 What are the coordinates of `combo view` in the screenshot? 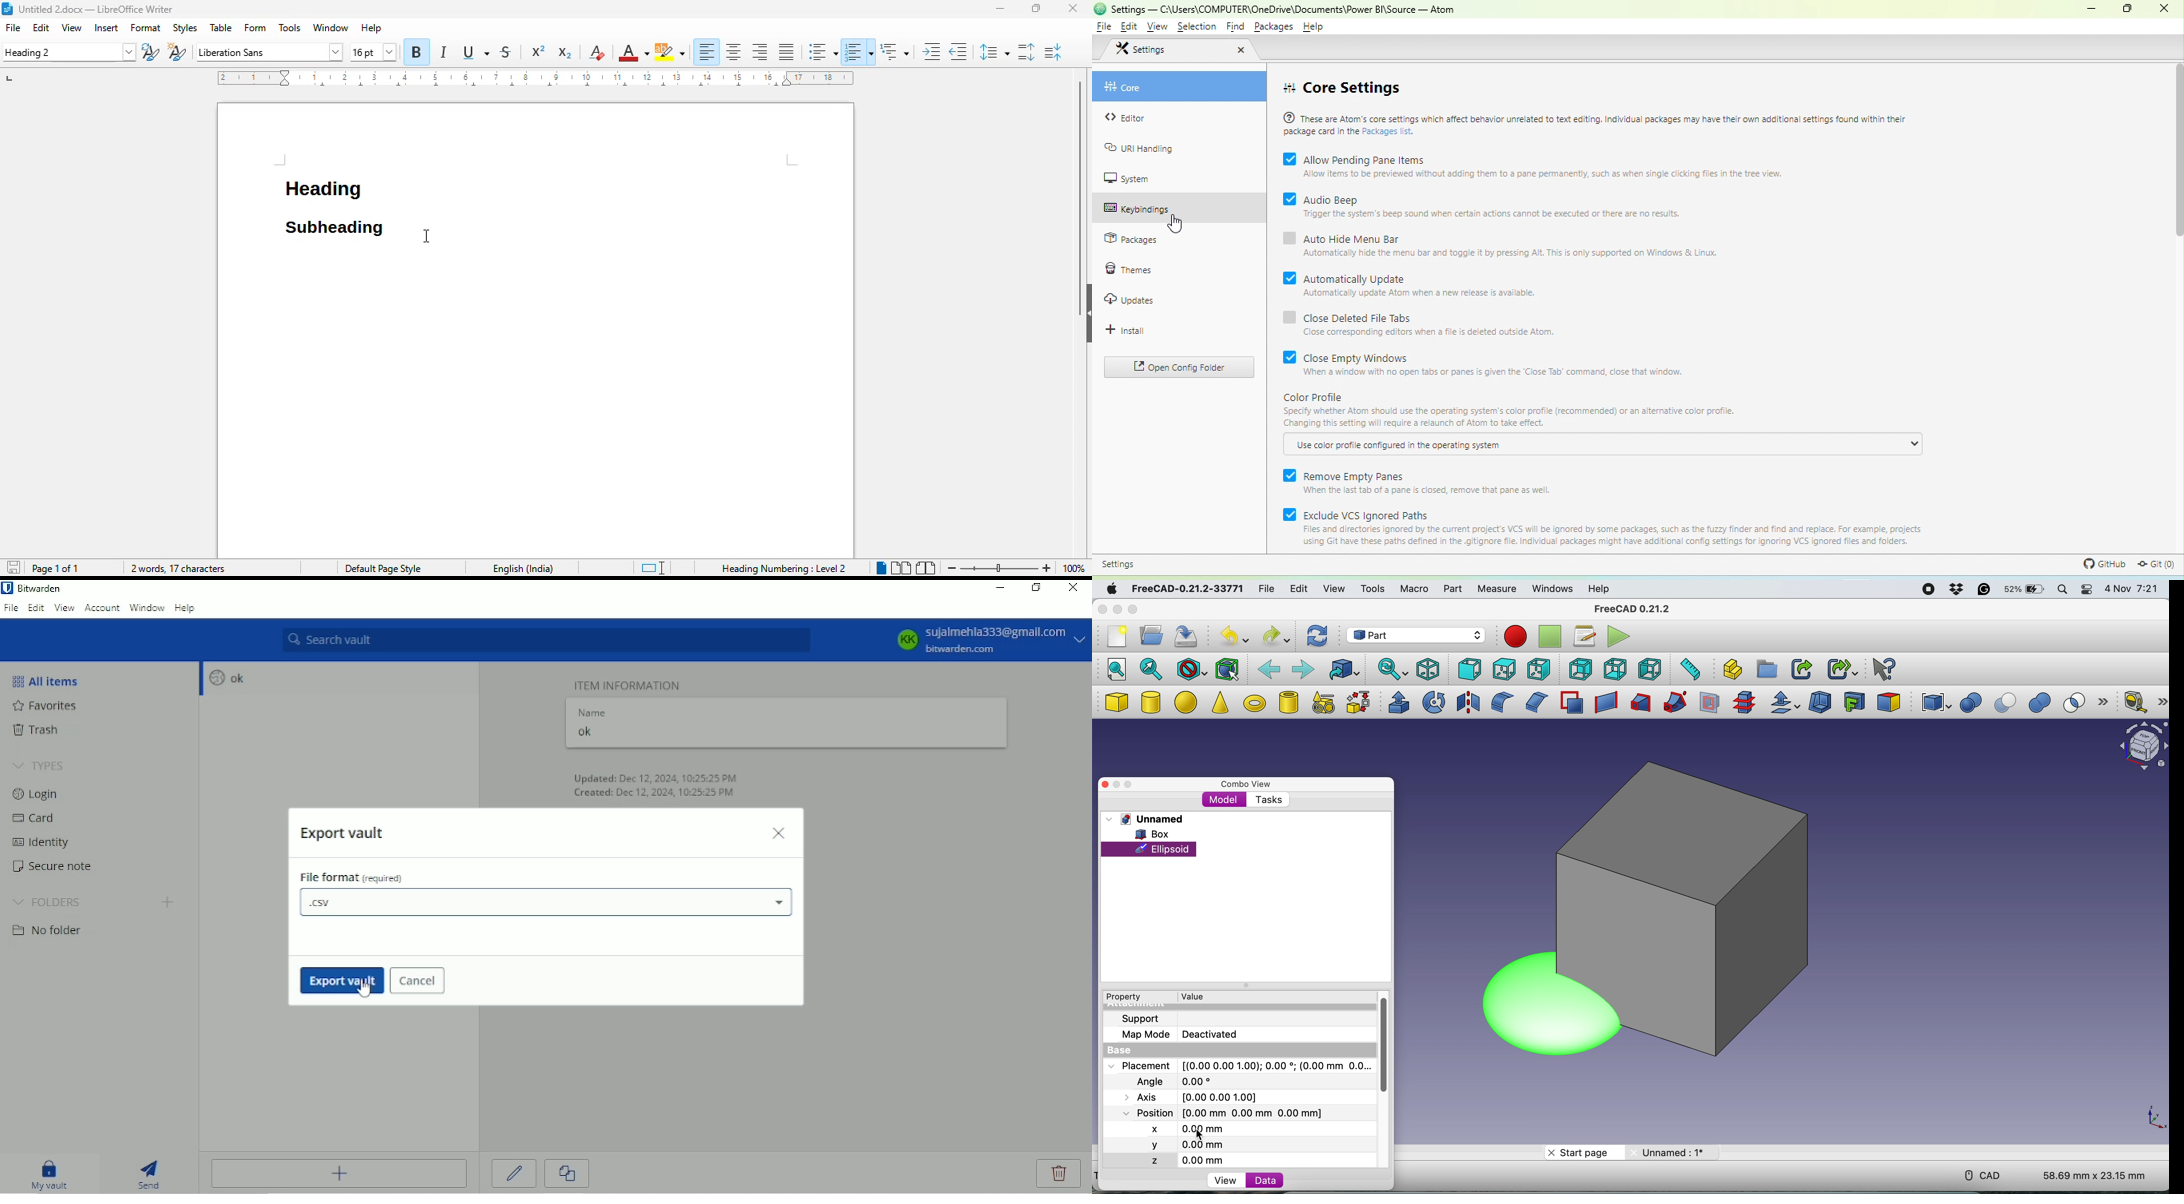 It's located at (1243, 782).